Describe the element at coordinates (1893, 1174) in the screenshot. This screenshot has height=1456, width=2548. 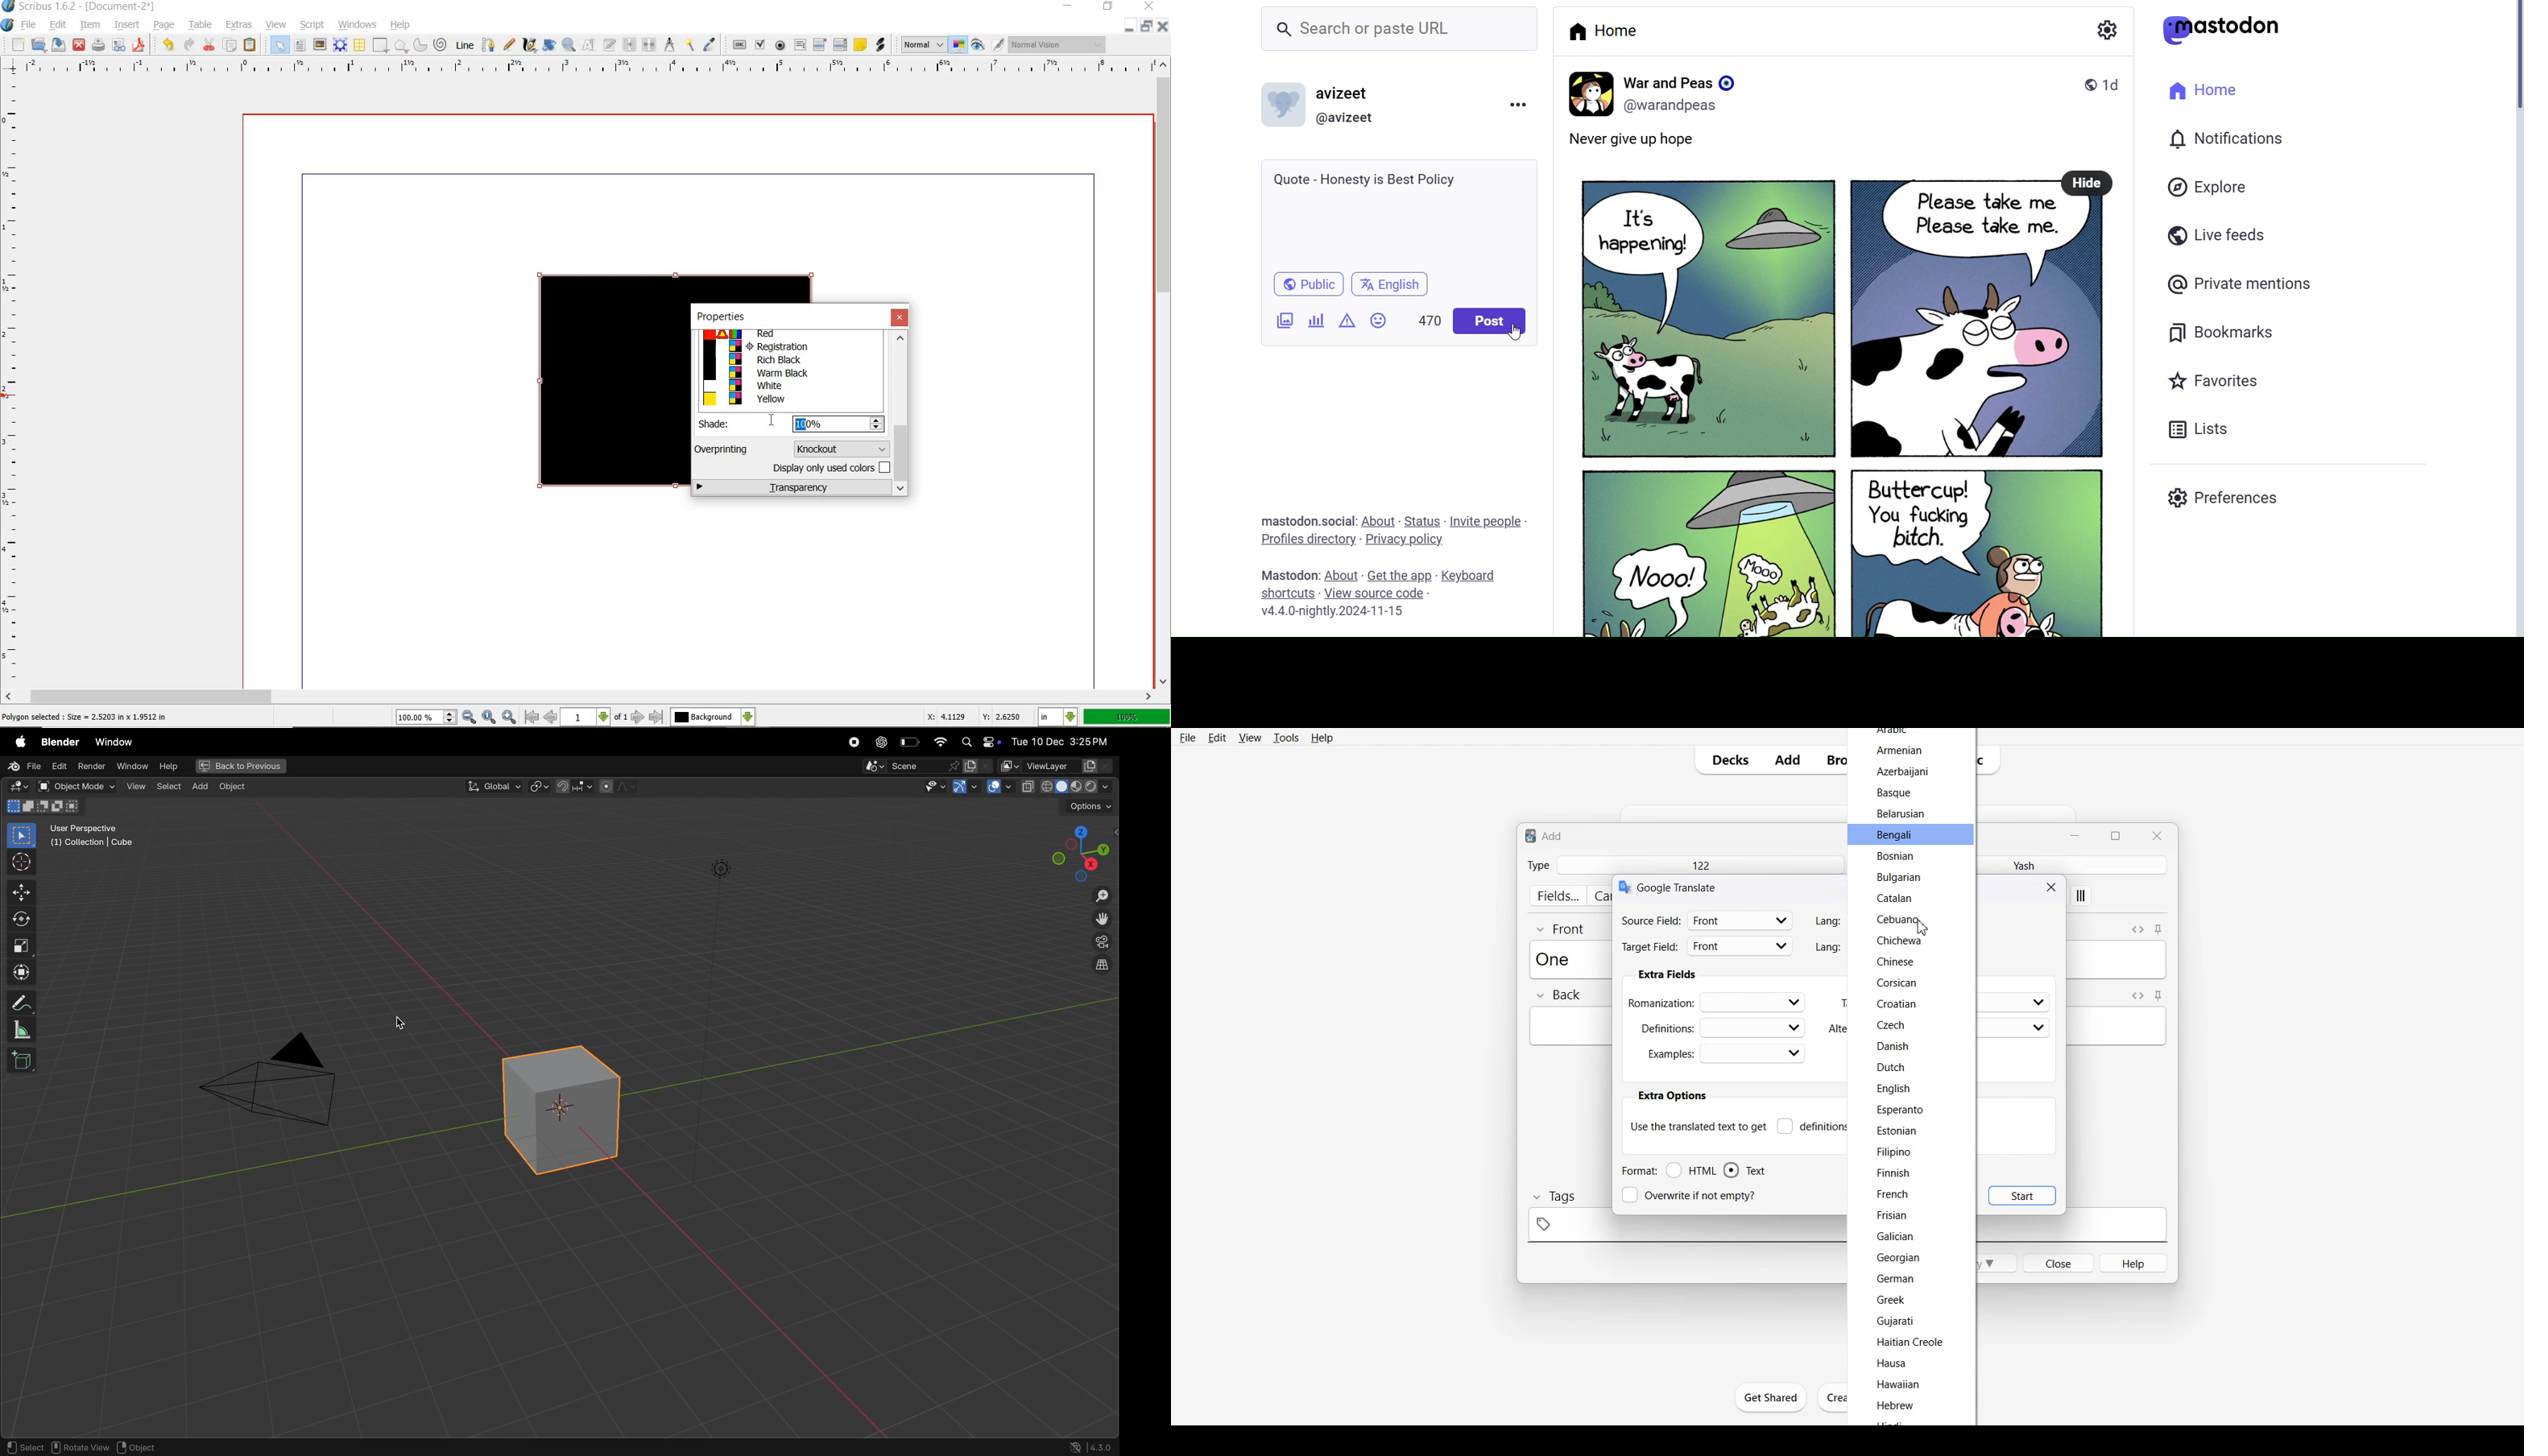
I see `Finnish` at that location.